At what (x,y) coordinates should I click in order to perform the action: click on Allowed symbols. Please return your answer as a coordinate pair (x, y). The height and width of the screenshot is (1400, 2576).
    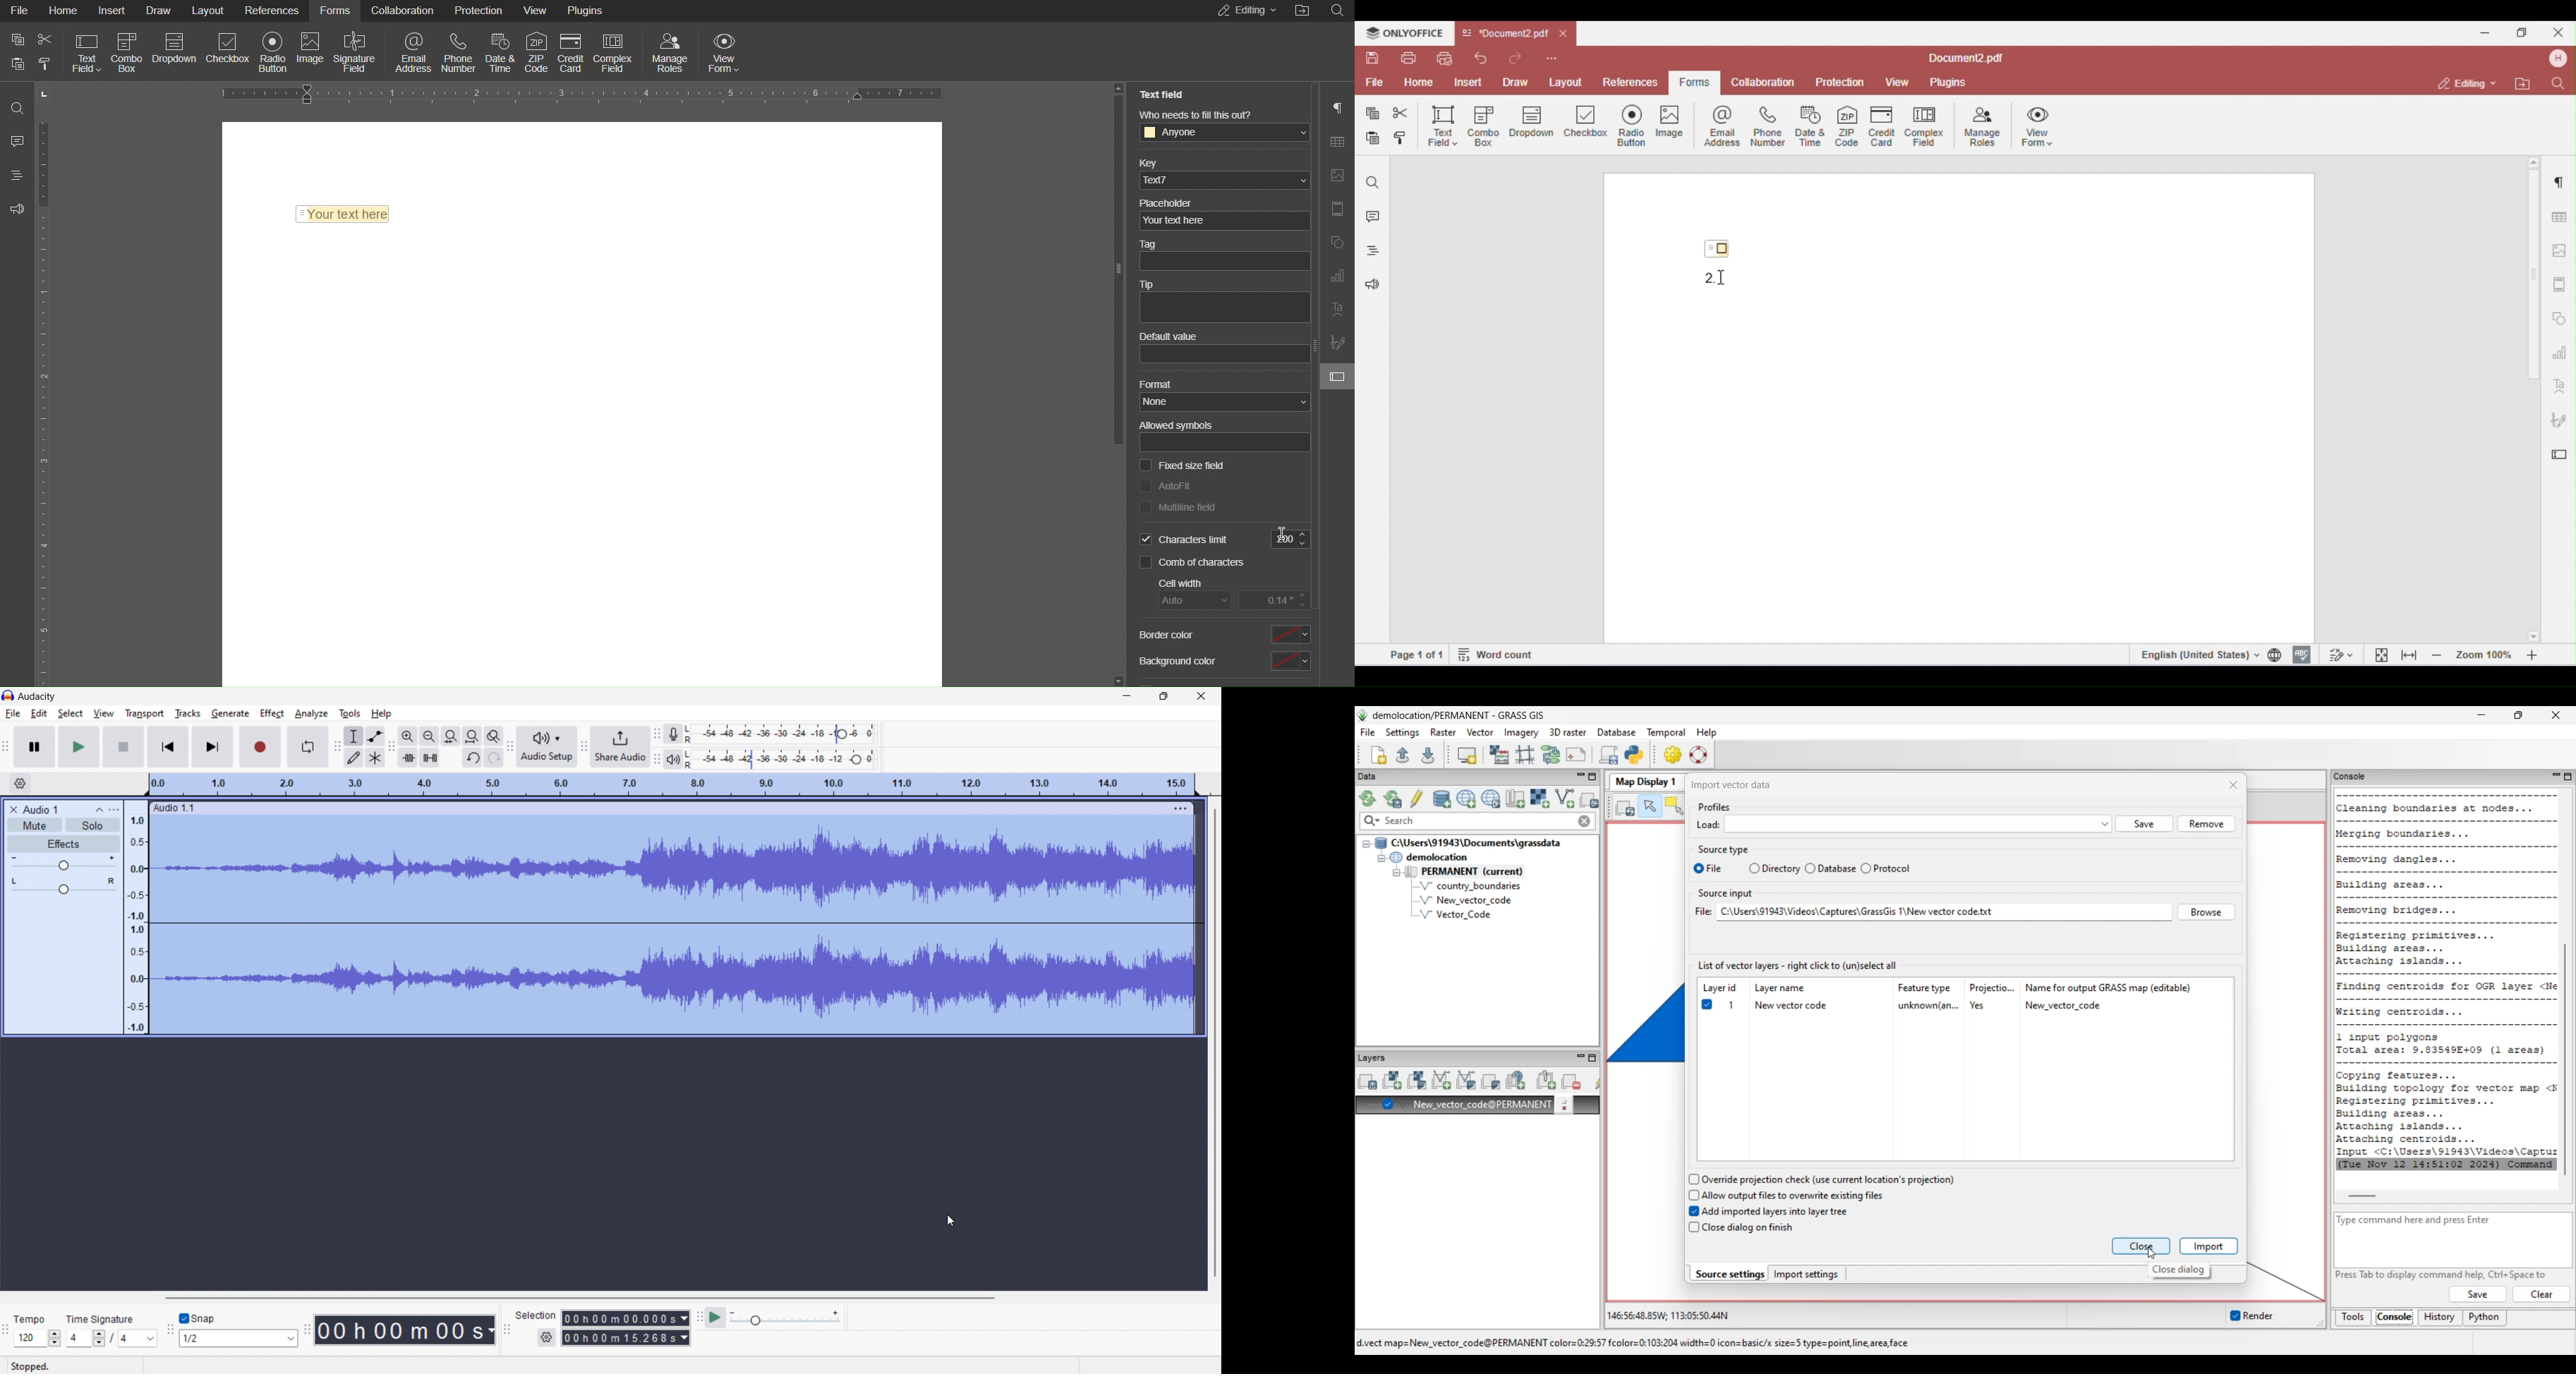
    Looking at the image, I should click on (1223, 437).